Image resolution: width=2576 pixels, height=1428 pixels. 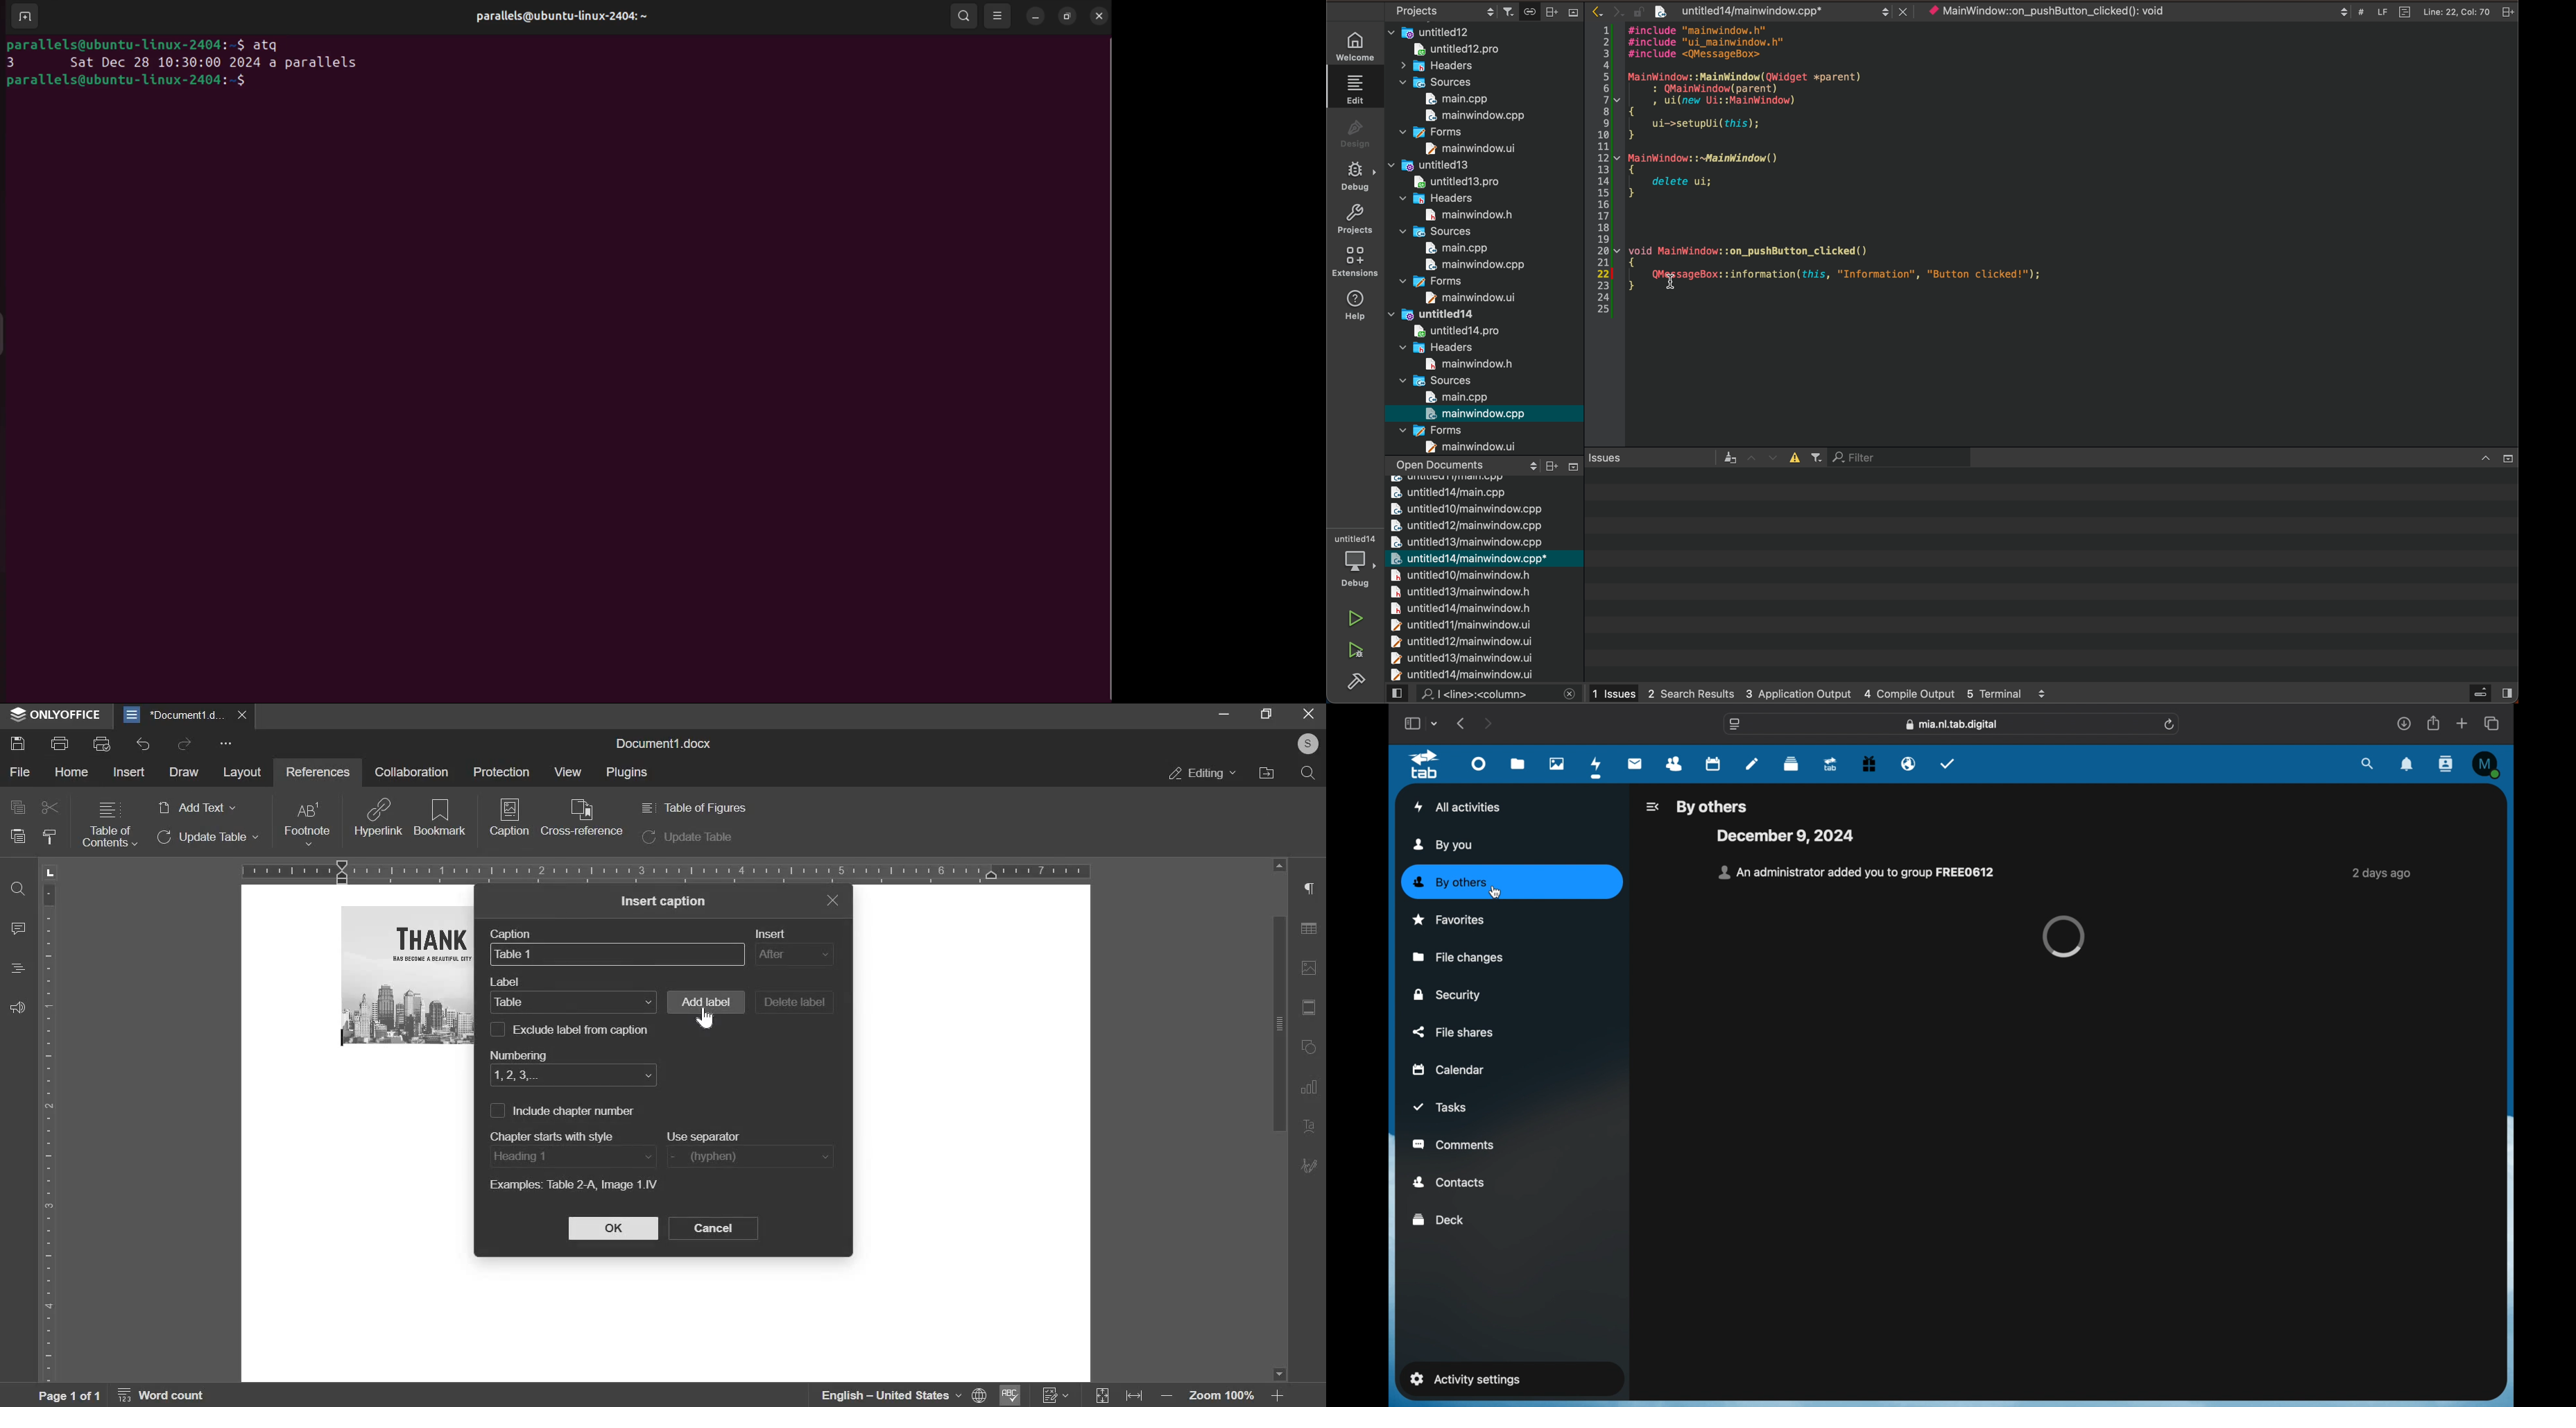 What do you see at coordinates (184, 743) in the screenshot?
I see `redo` at bounding box center [184, 743].